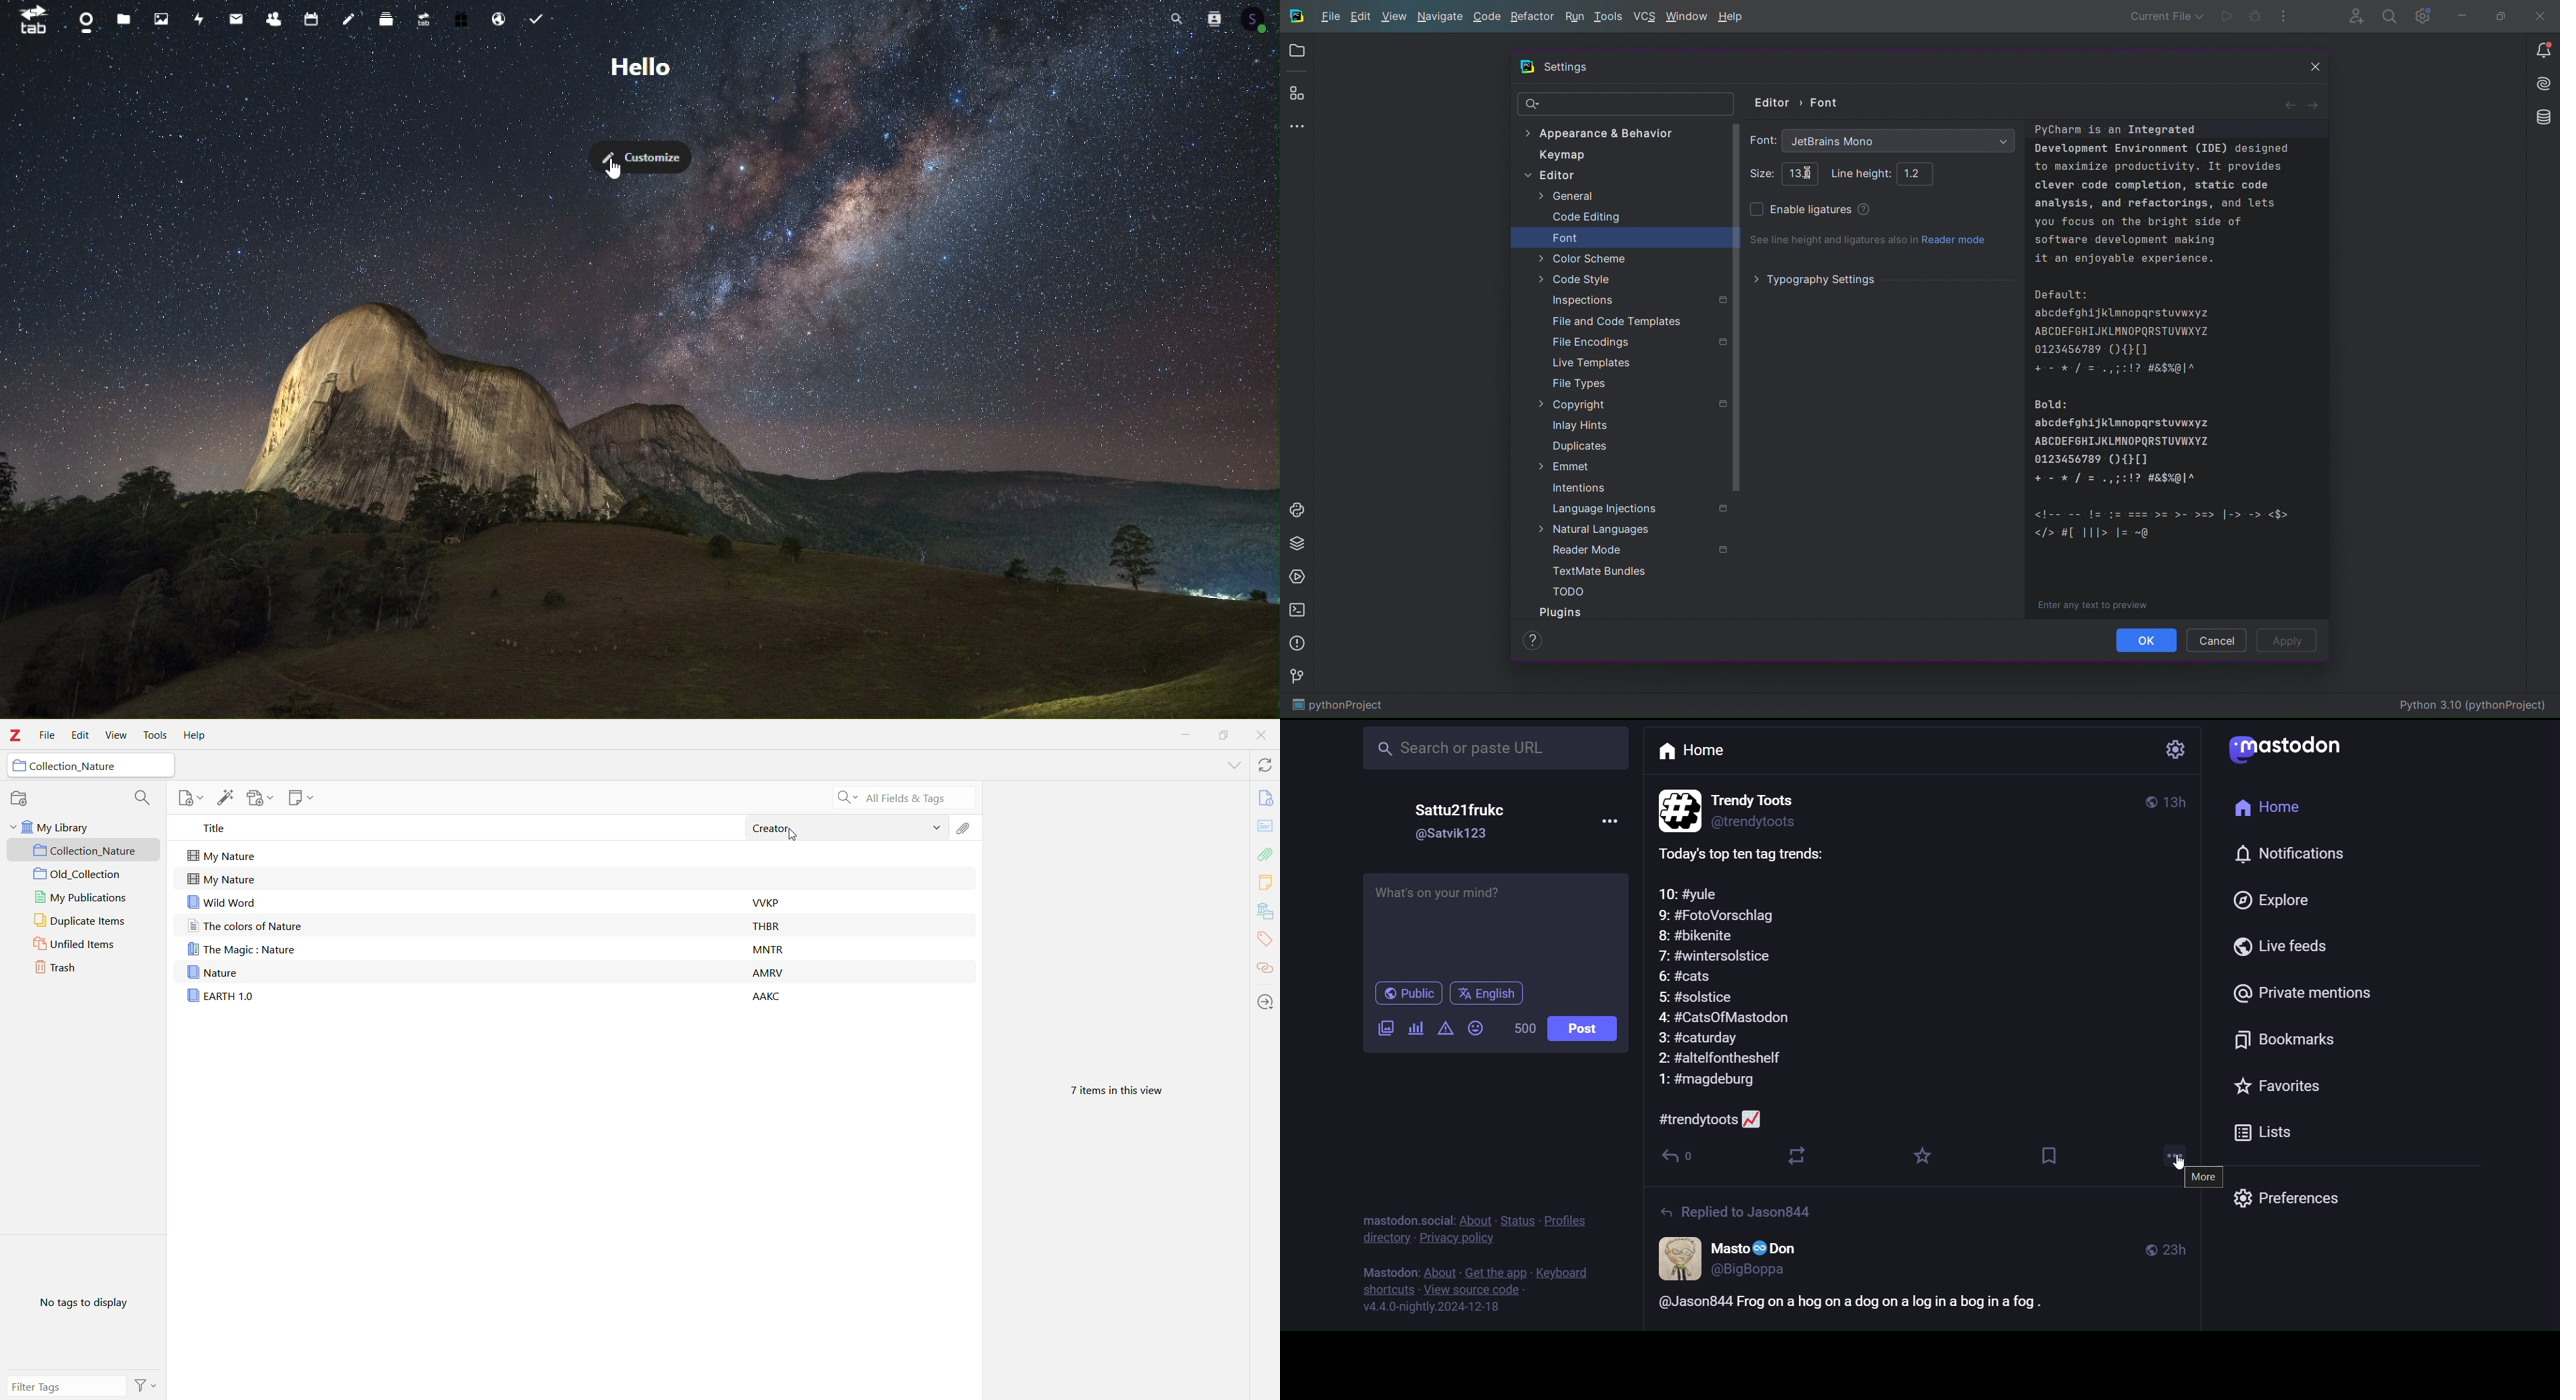  What do you see at coordinates (2539, 119) in the screenshot?
I see `Databases` at bounding box center [2539, 119].